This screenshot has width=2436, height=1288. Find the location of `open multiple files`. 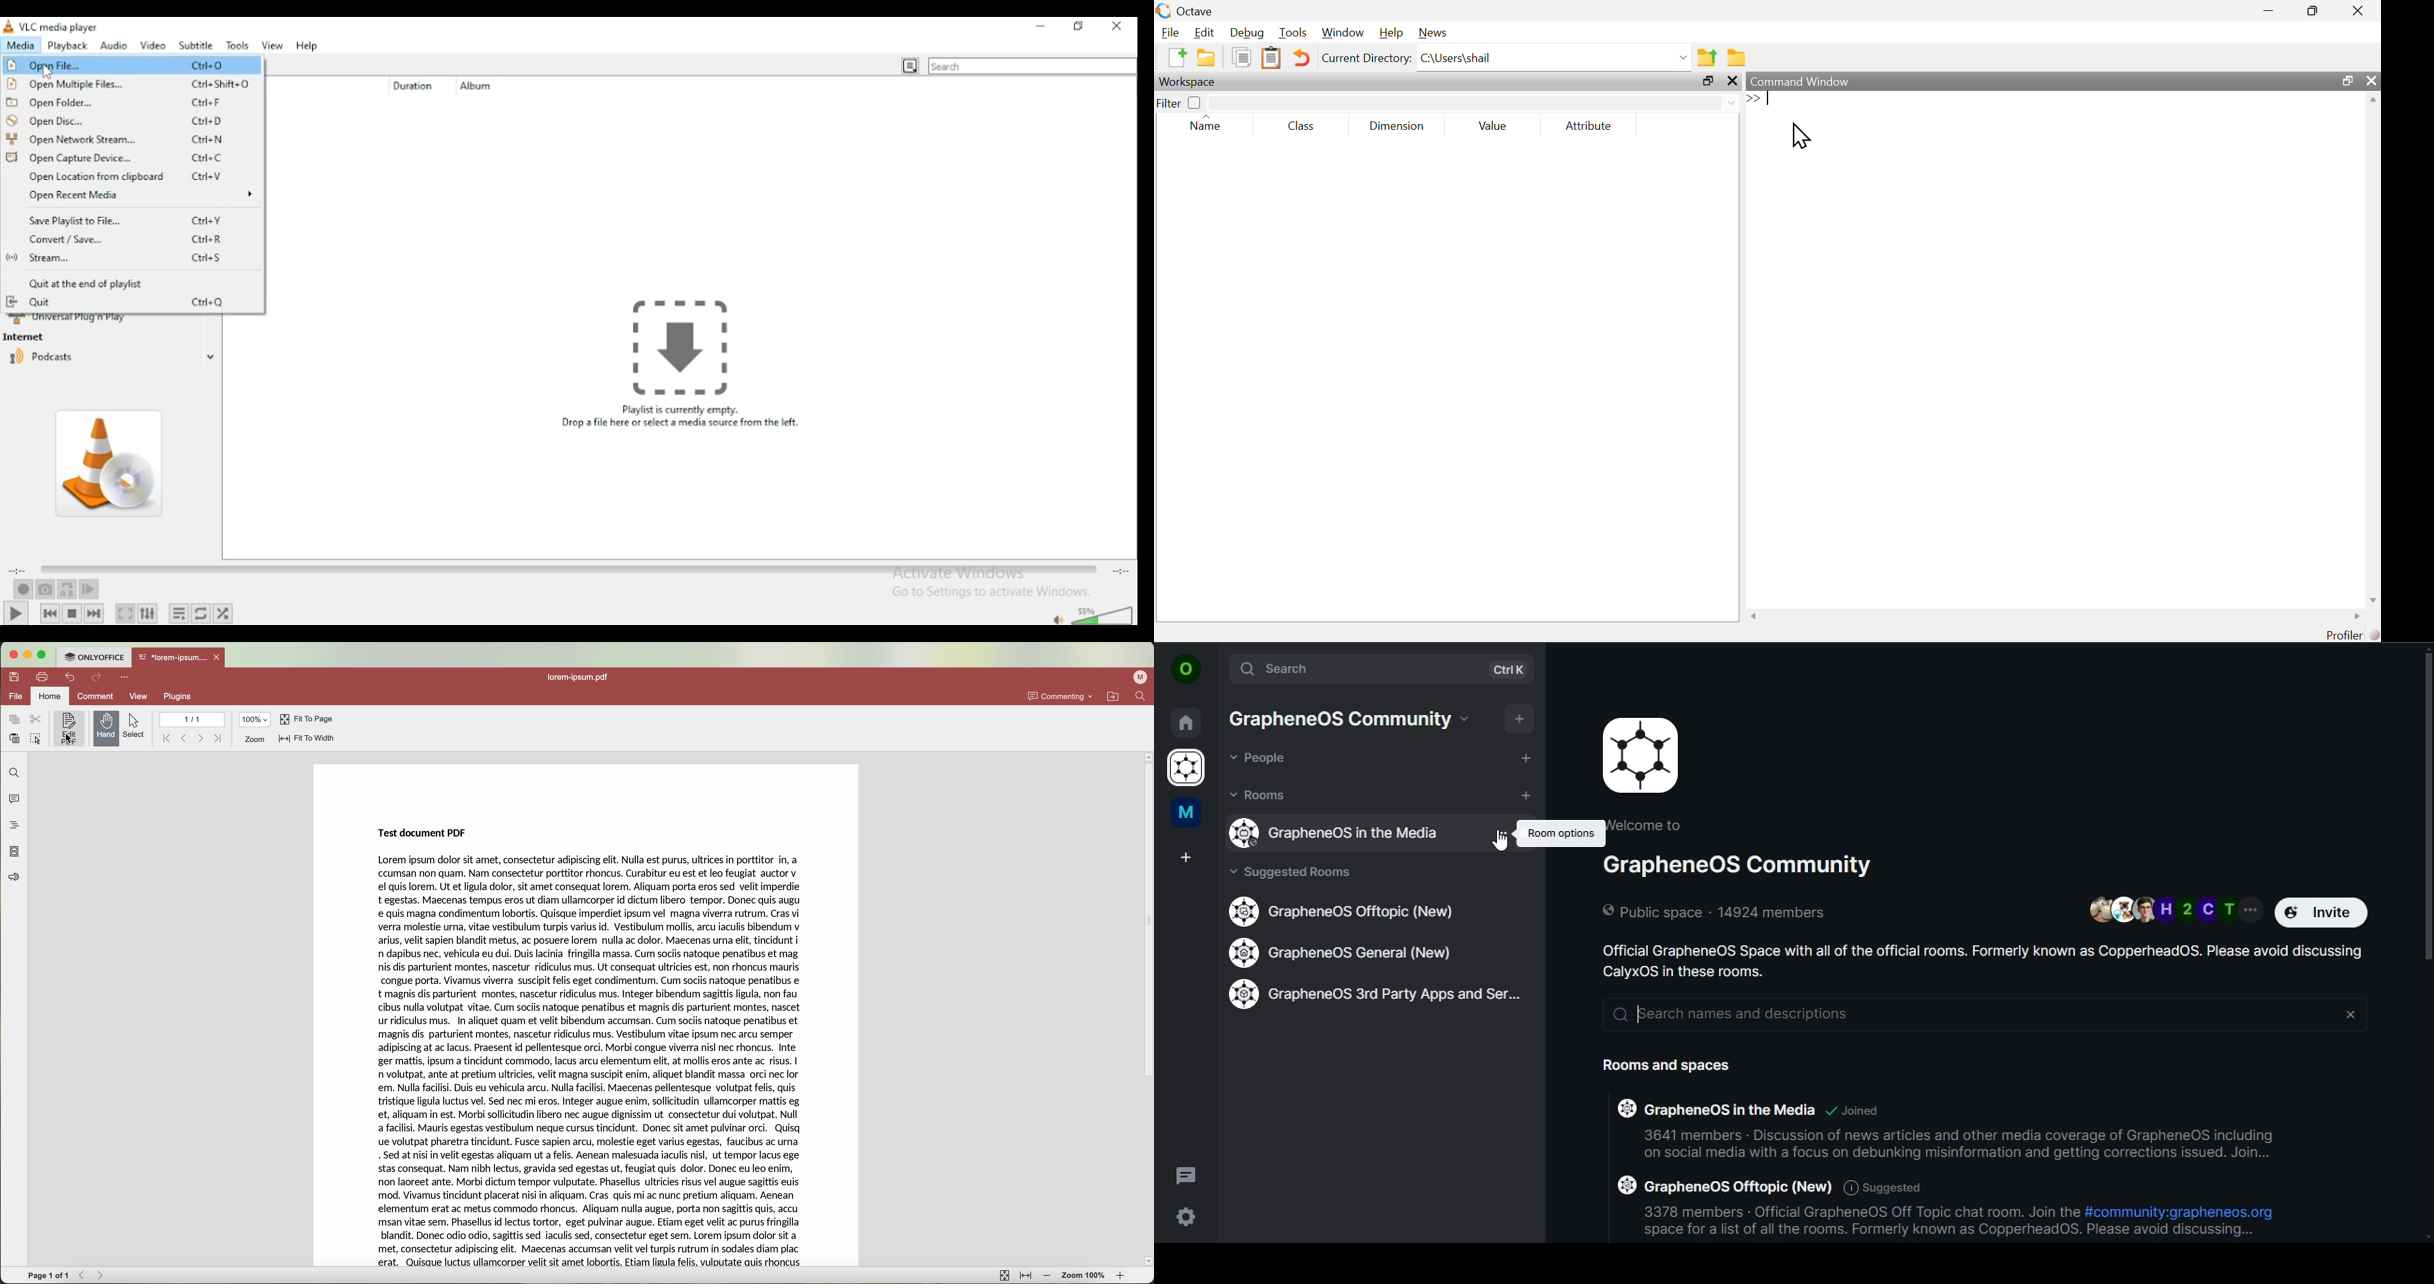

open multiple files is located at coordinates (134, 85).